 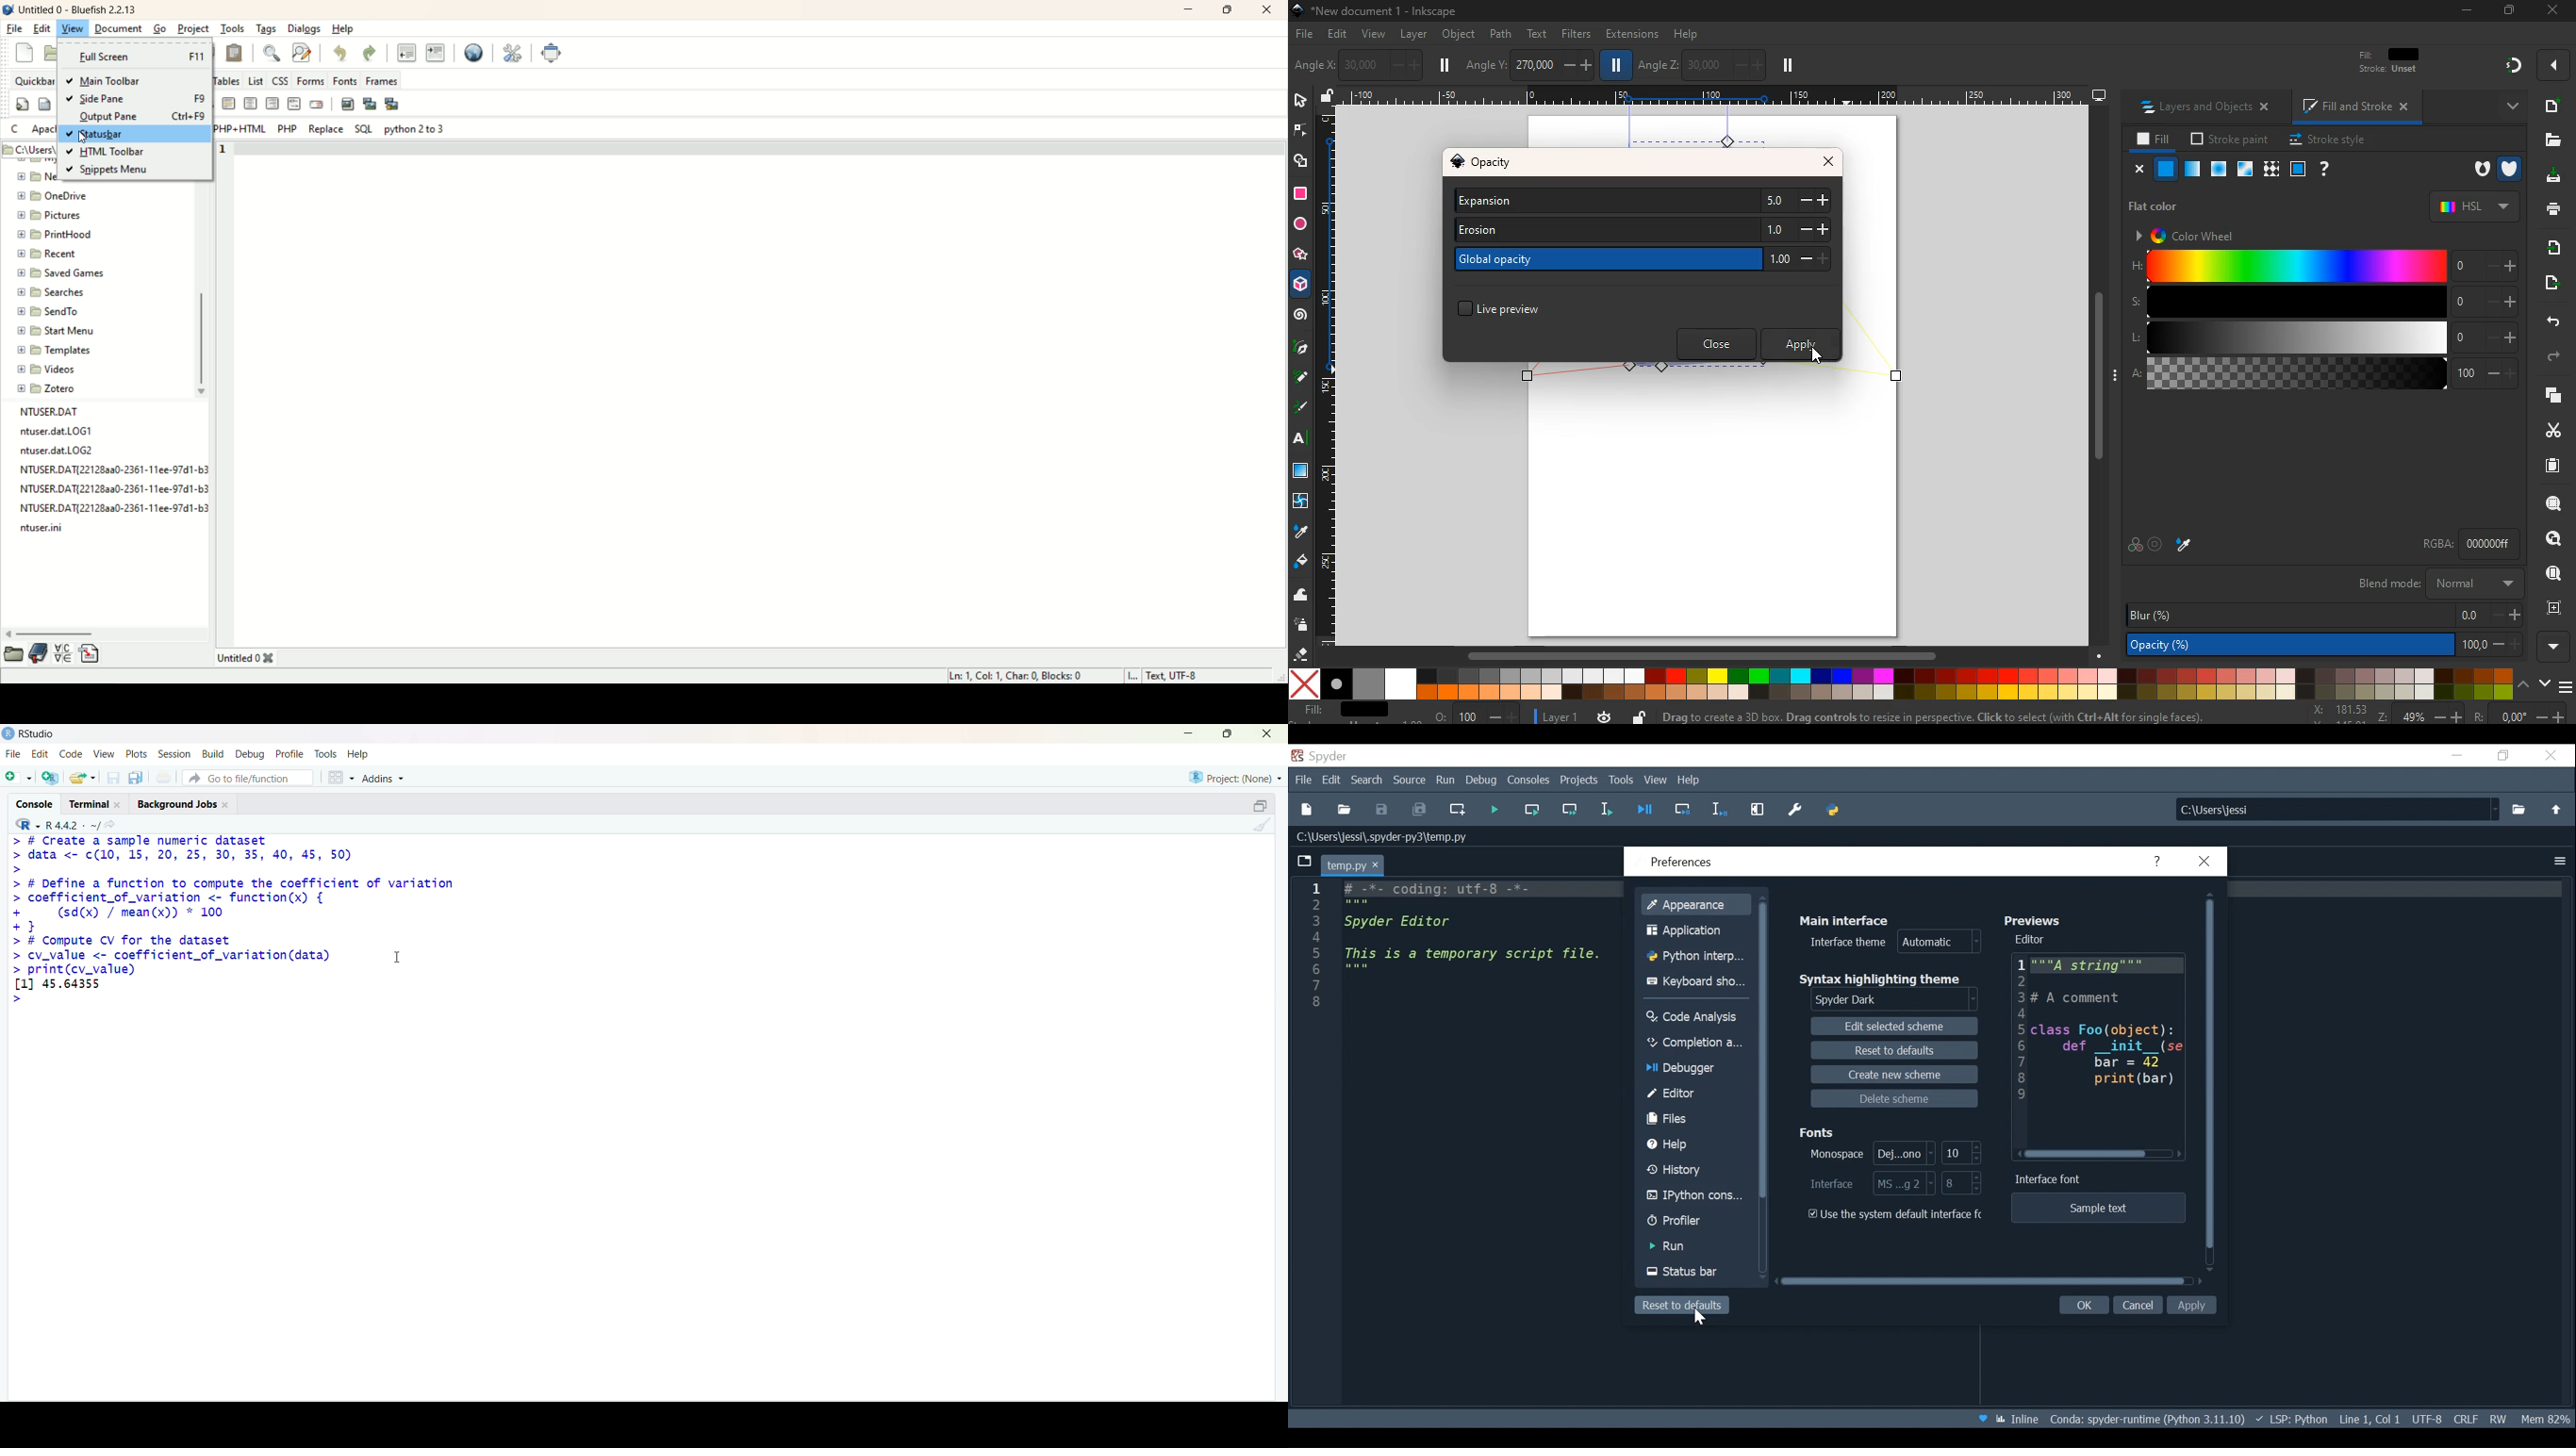 I want to click on flat color, so click(x=2159, y=206).